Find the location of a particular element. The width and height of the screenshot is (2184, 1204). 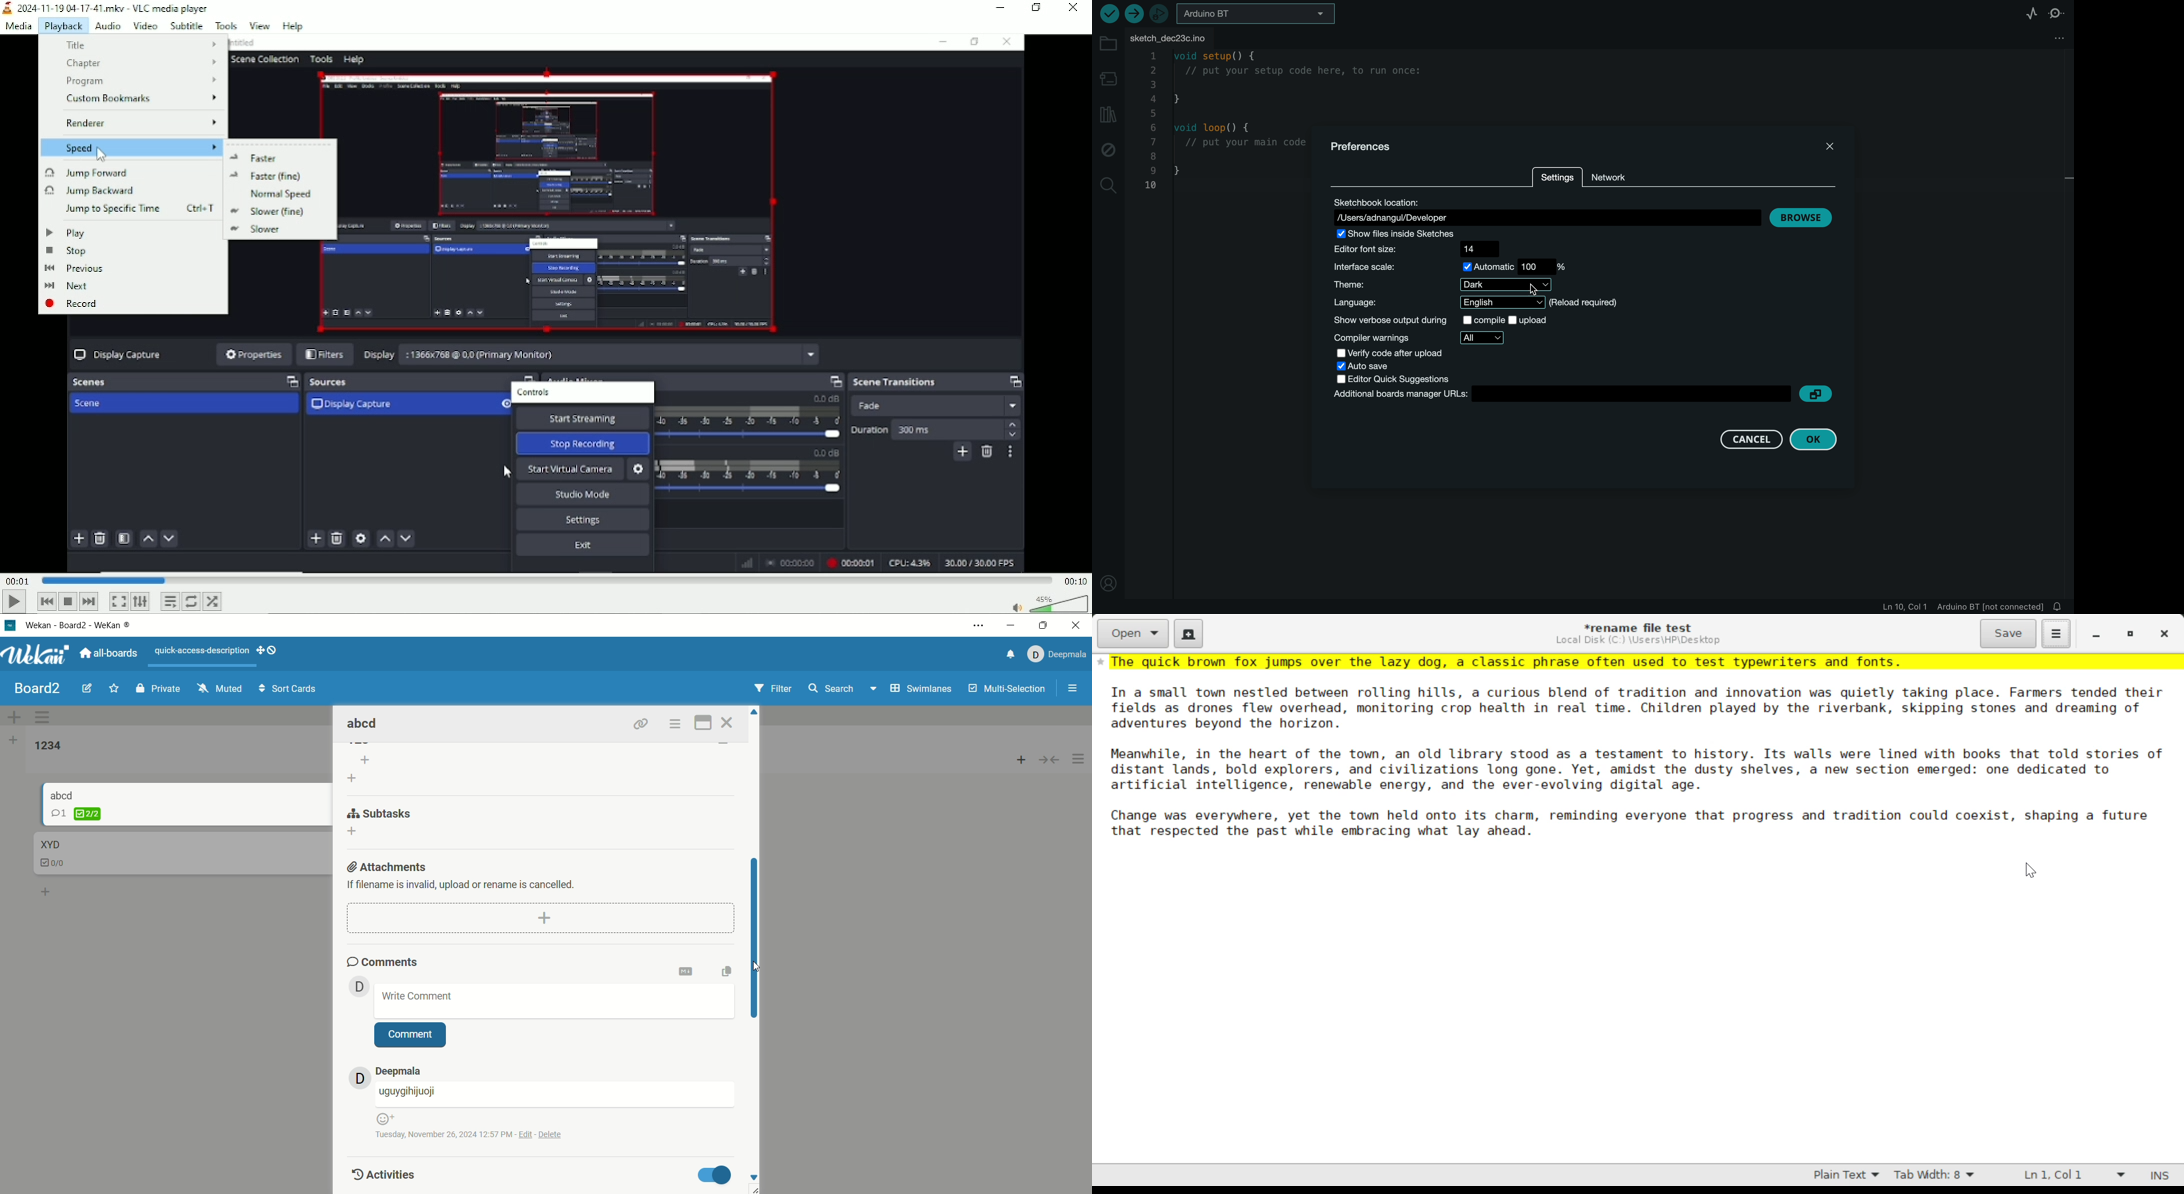

Selected Language is located at coordinates (1846, 1175).